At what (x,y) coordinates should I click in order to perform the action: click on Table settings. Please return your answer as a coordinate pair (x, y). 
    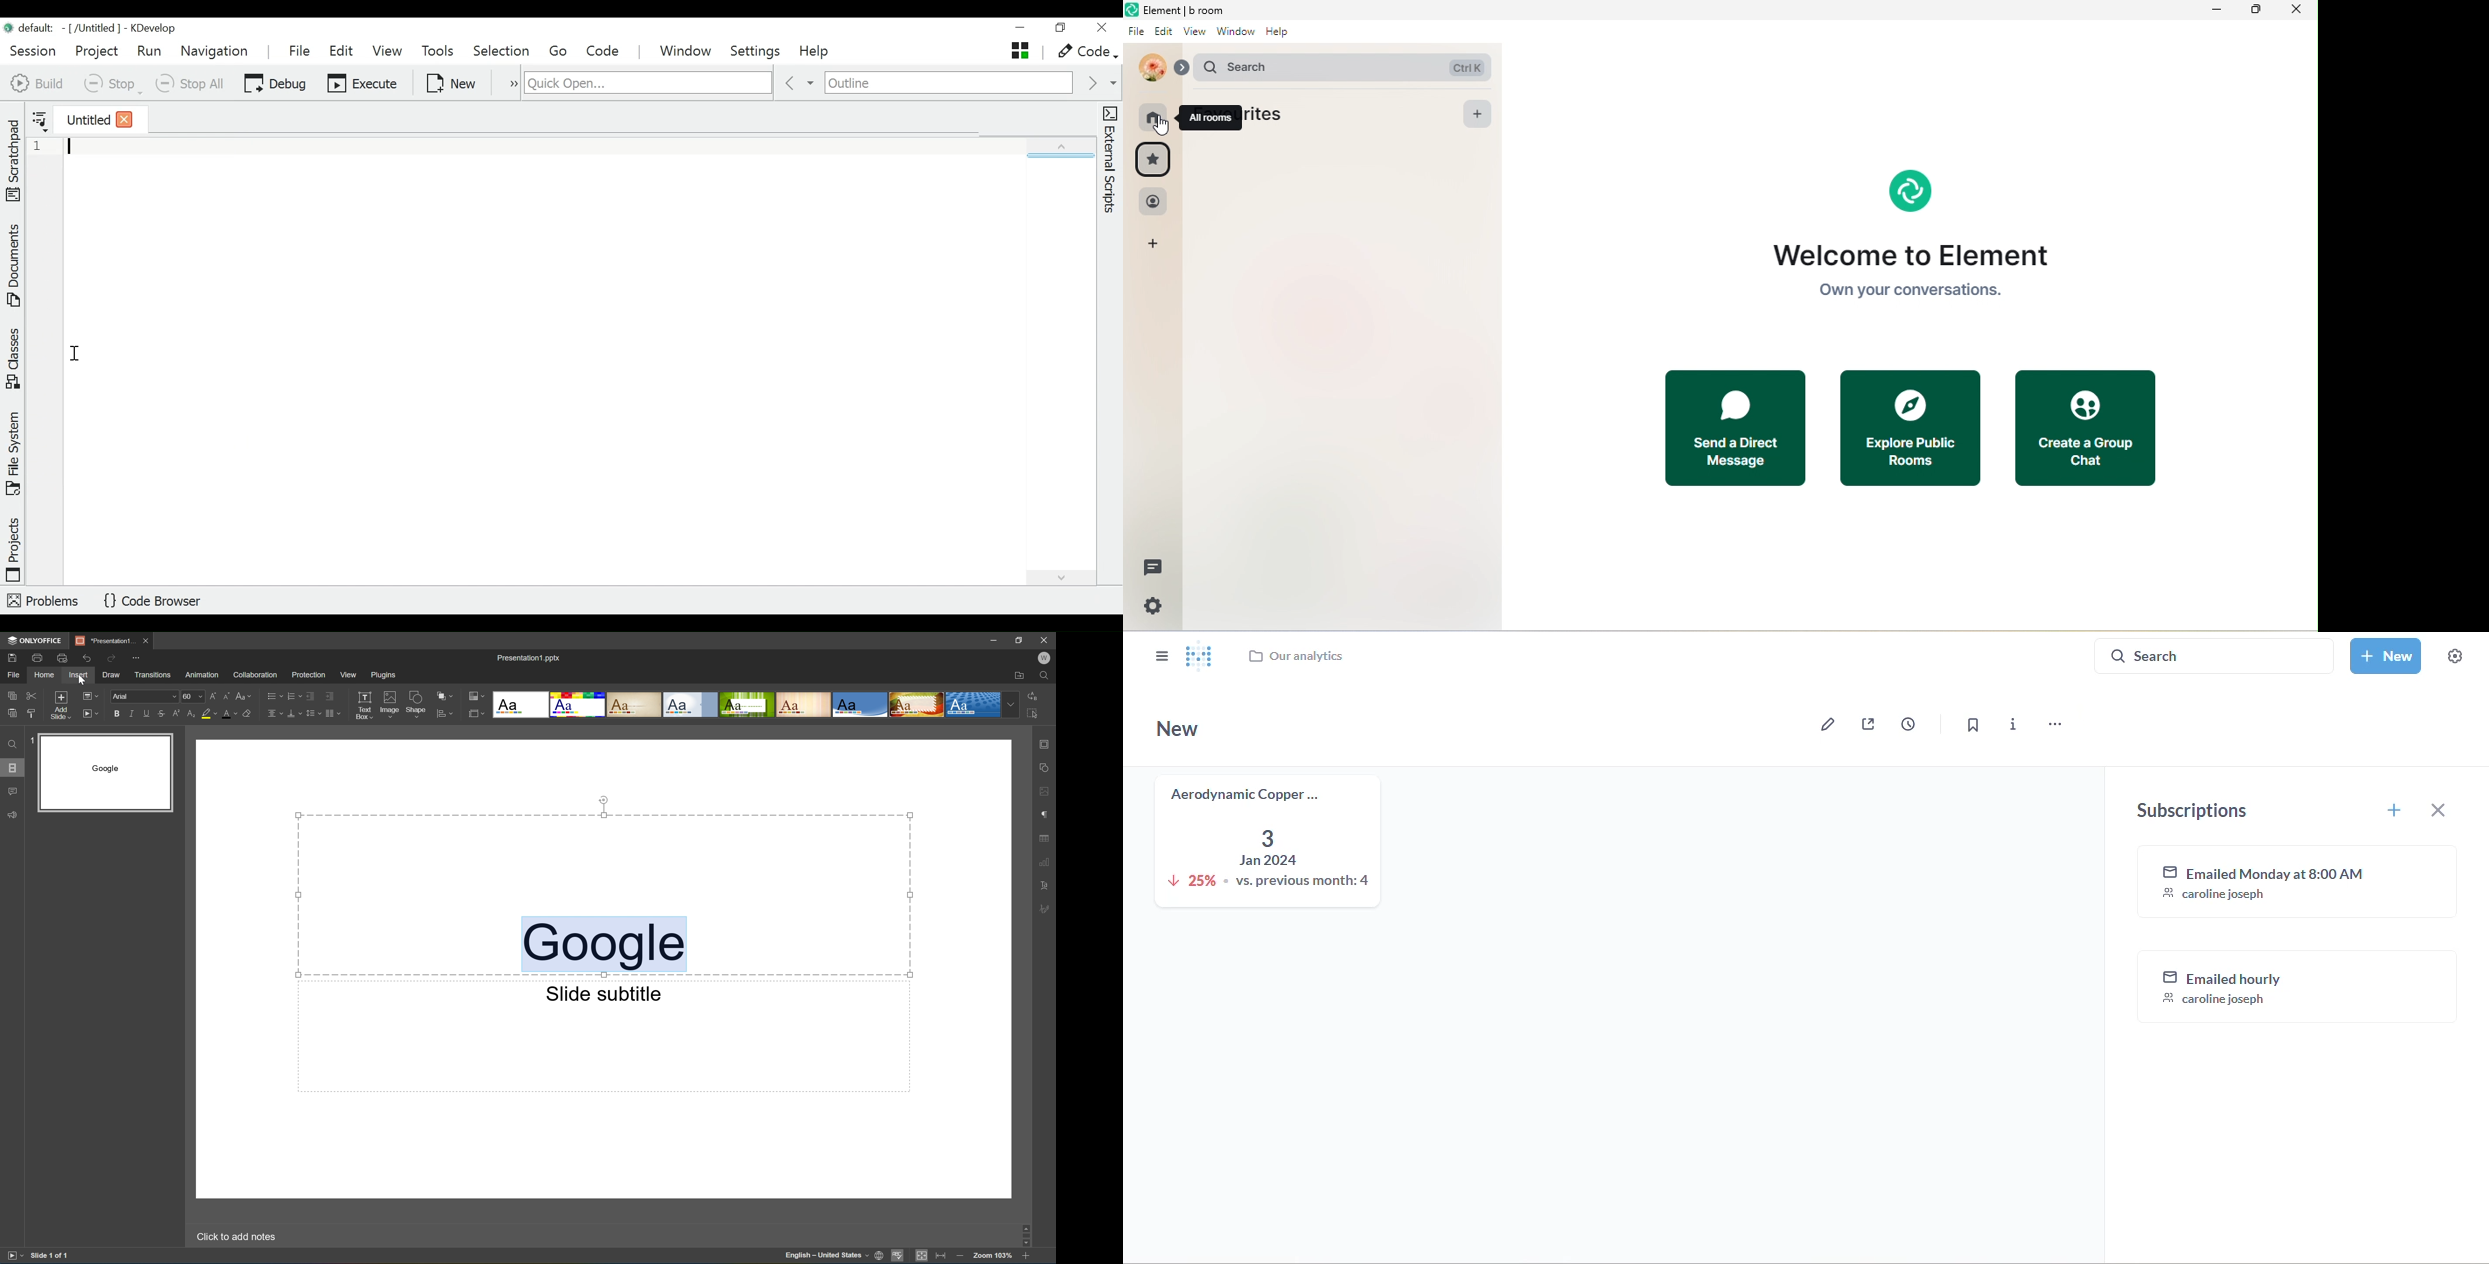
    Looking at the image, I should click on (1045, 838).